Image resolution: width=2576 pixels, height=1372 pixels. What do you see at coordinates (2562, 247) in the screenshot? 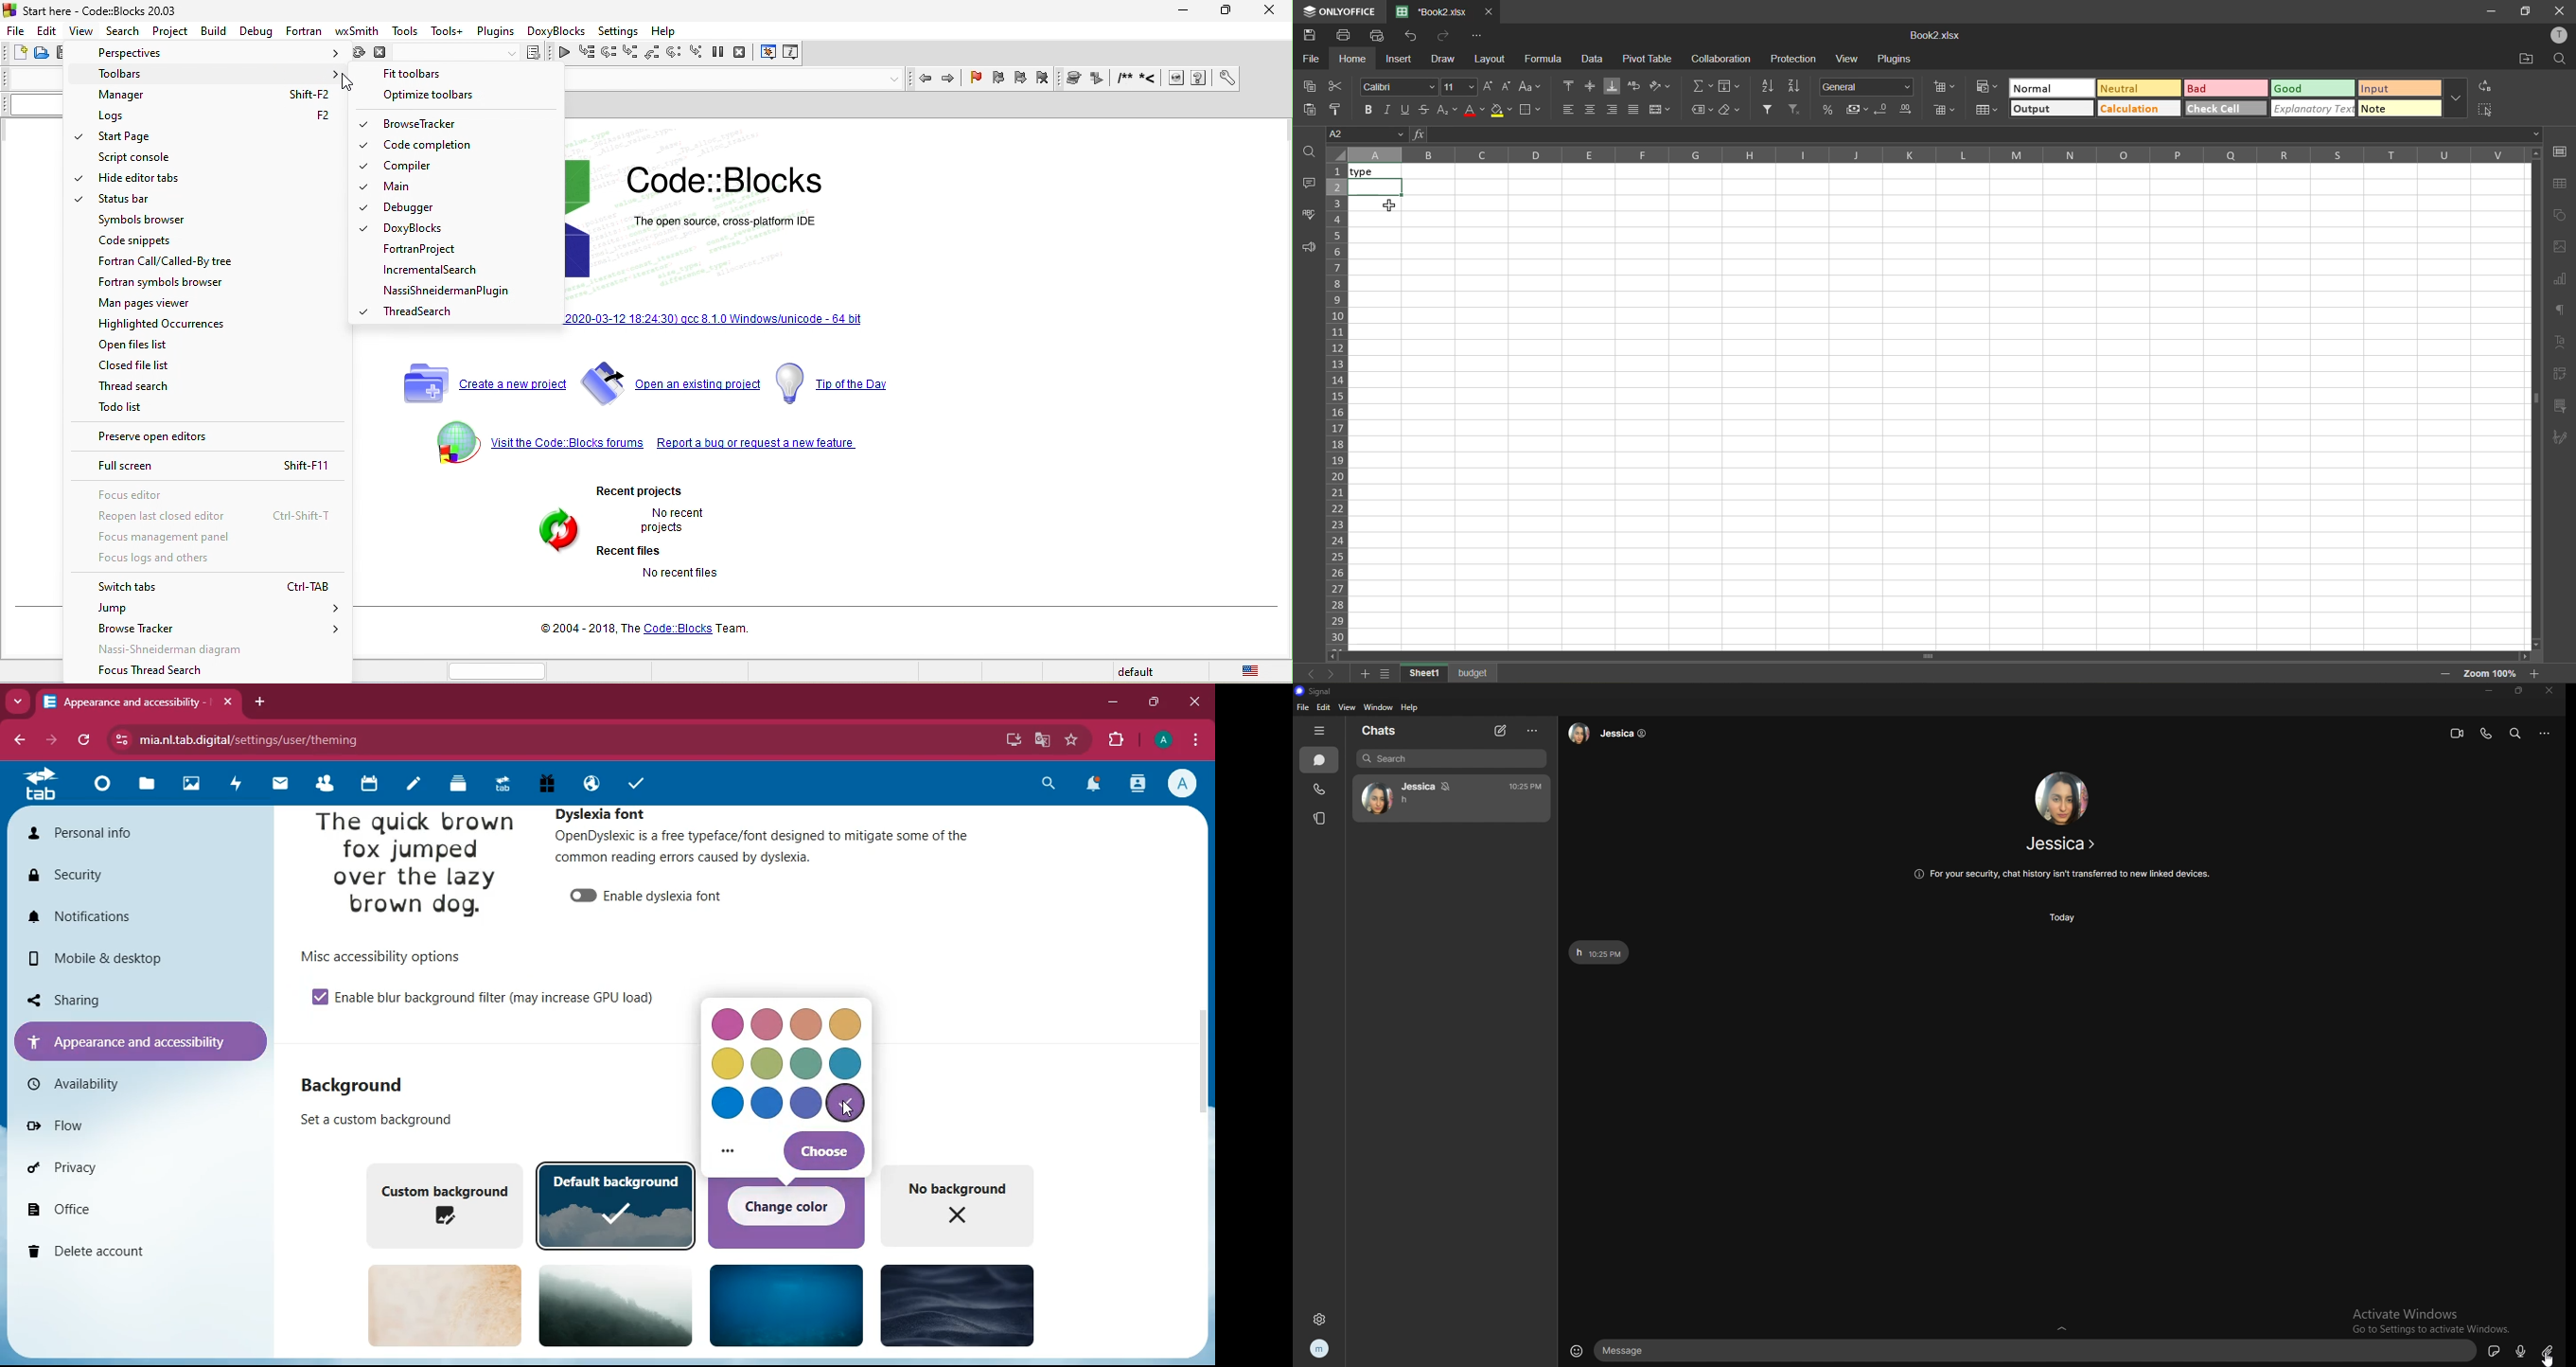
I see `images` at bounding box center [2562, 247].